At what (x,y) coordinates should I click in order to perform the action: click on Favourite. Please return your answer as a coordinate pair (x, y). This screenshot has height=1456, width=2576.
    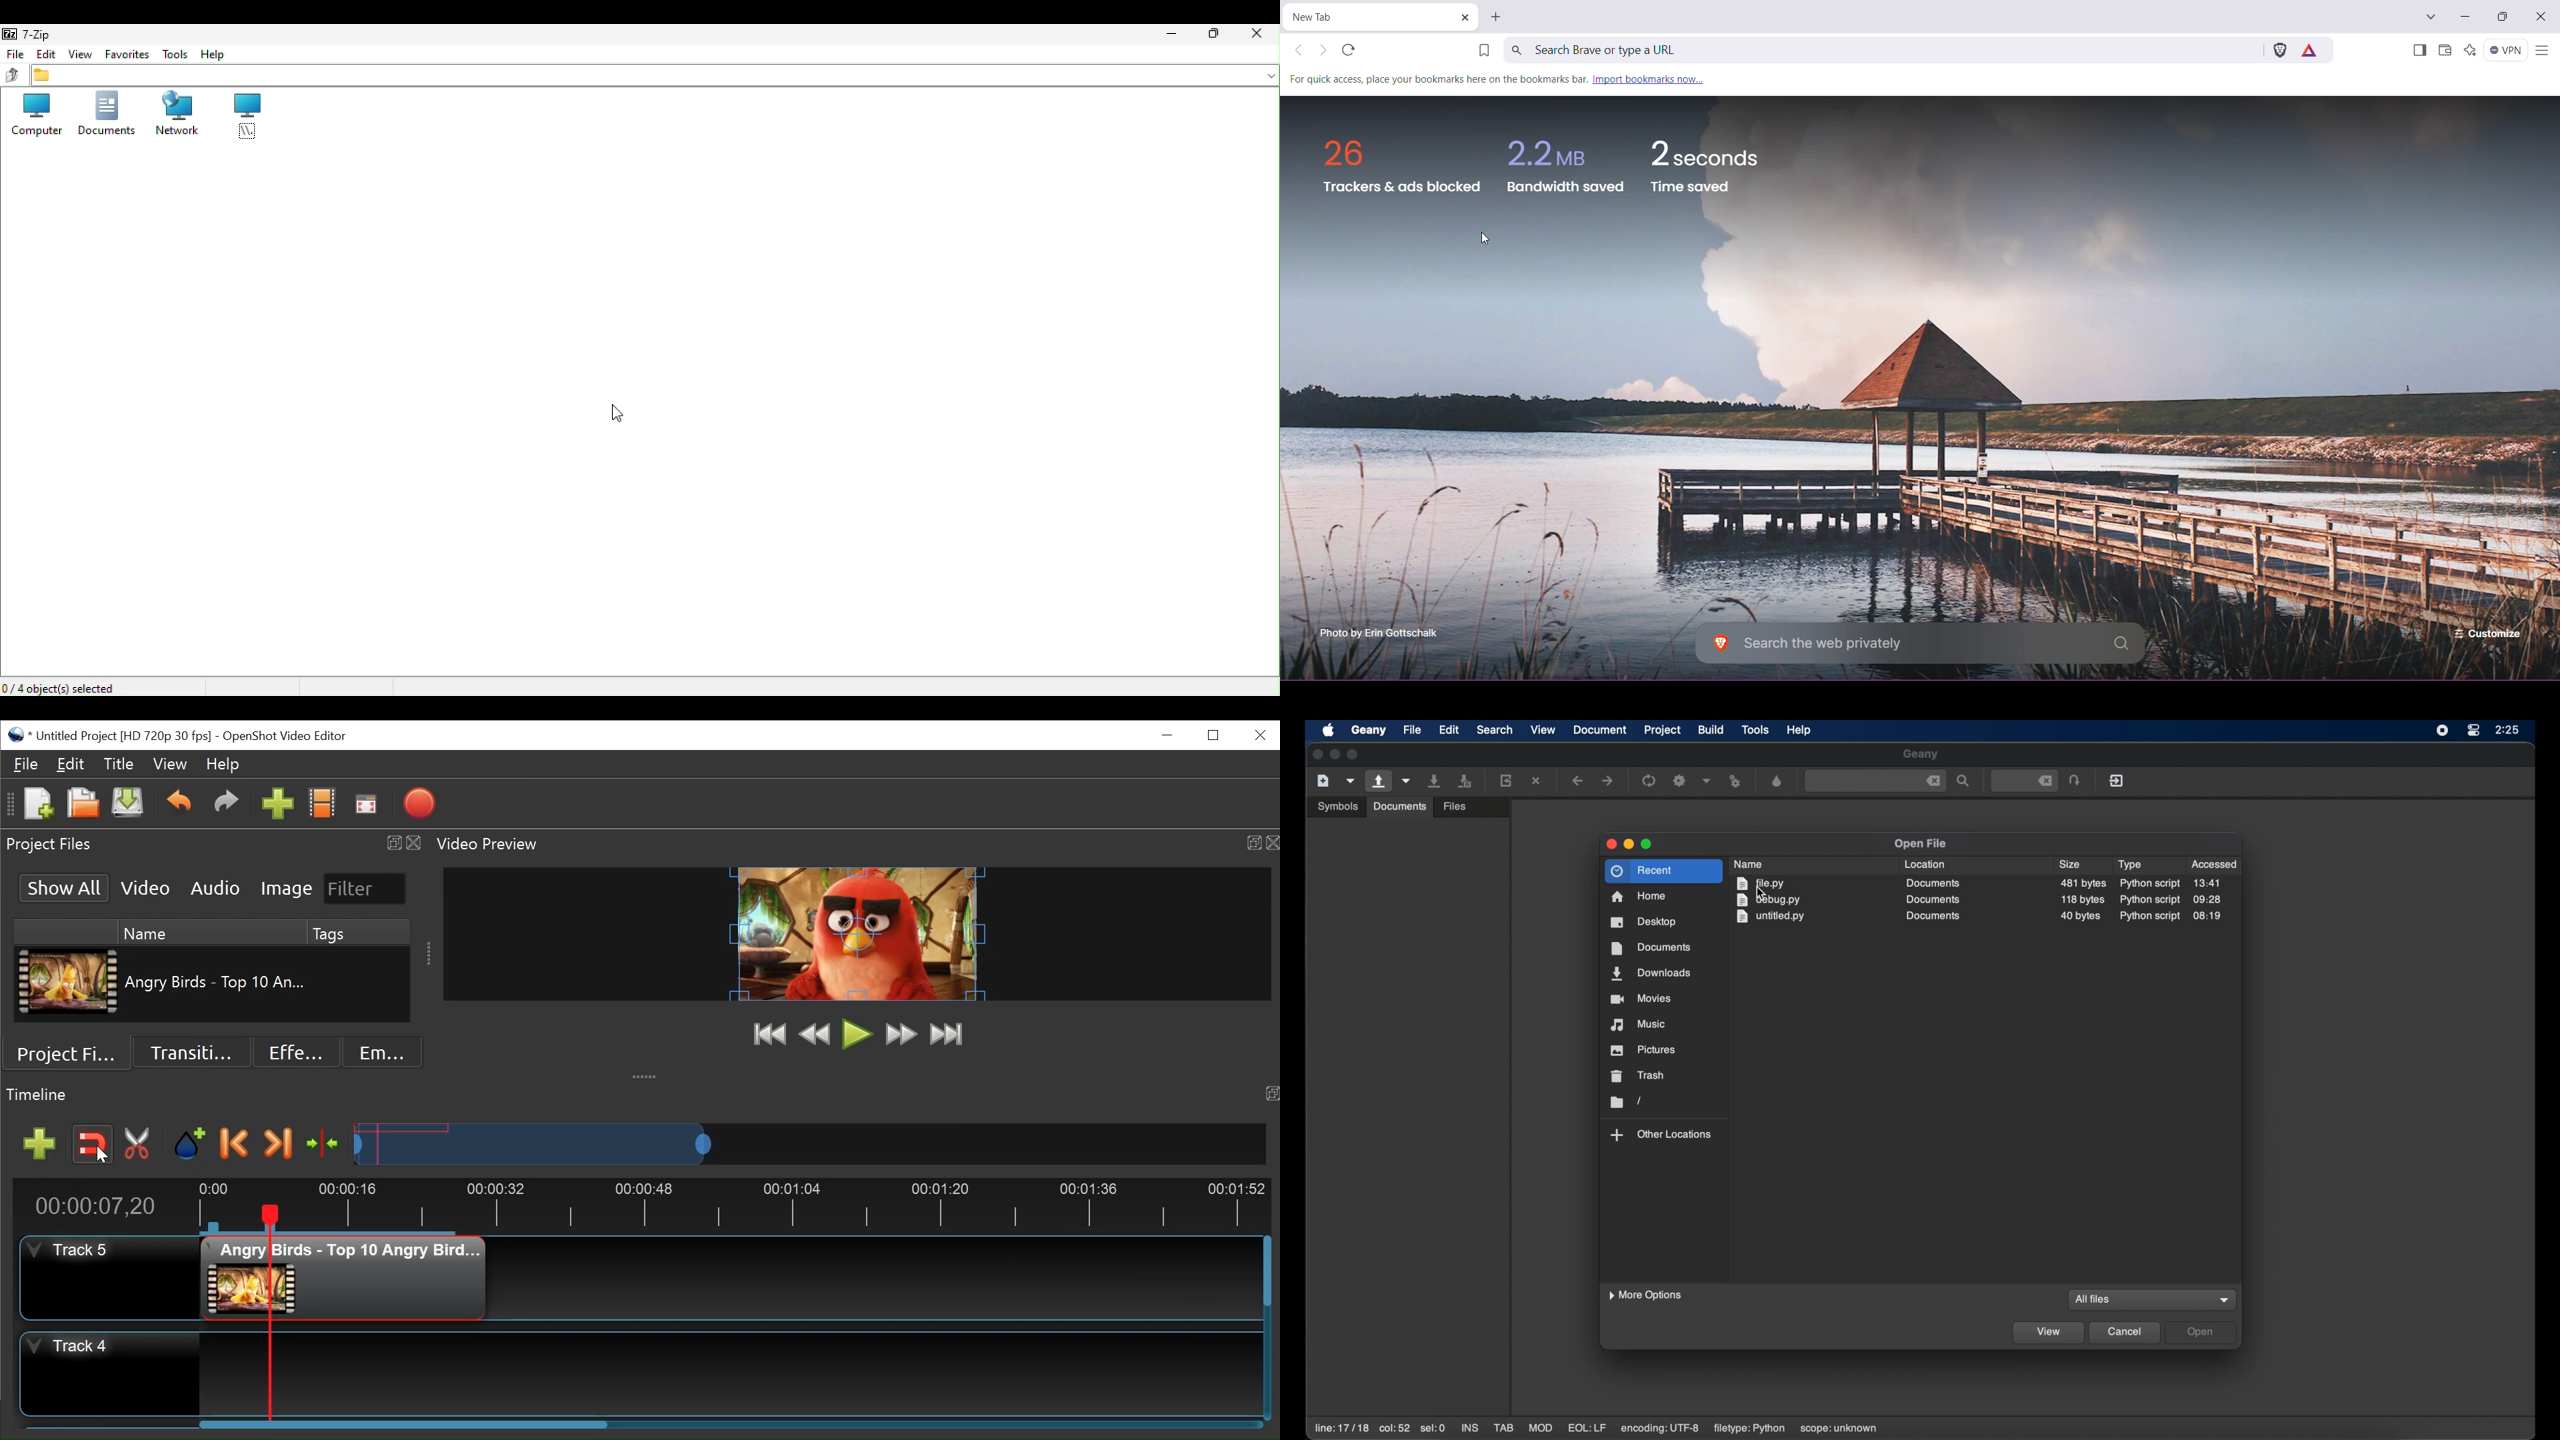
    Looking at the image, I should click on (124, 56).